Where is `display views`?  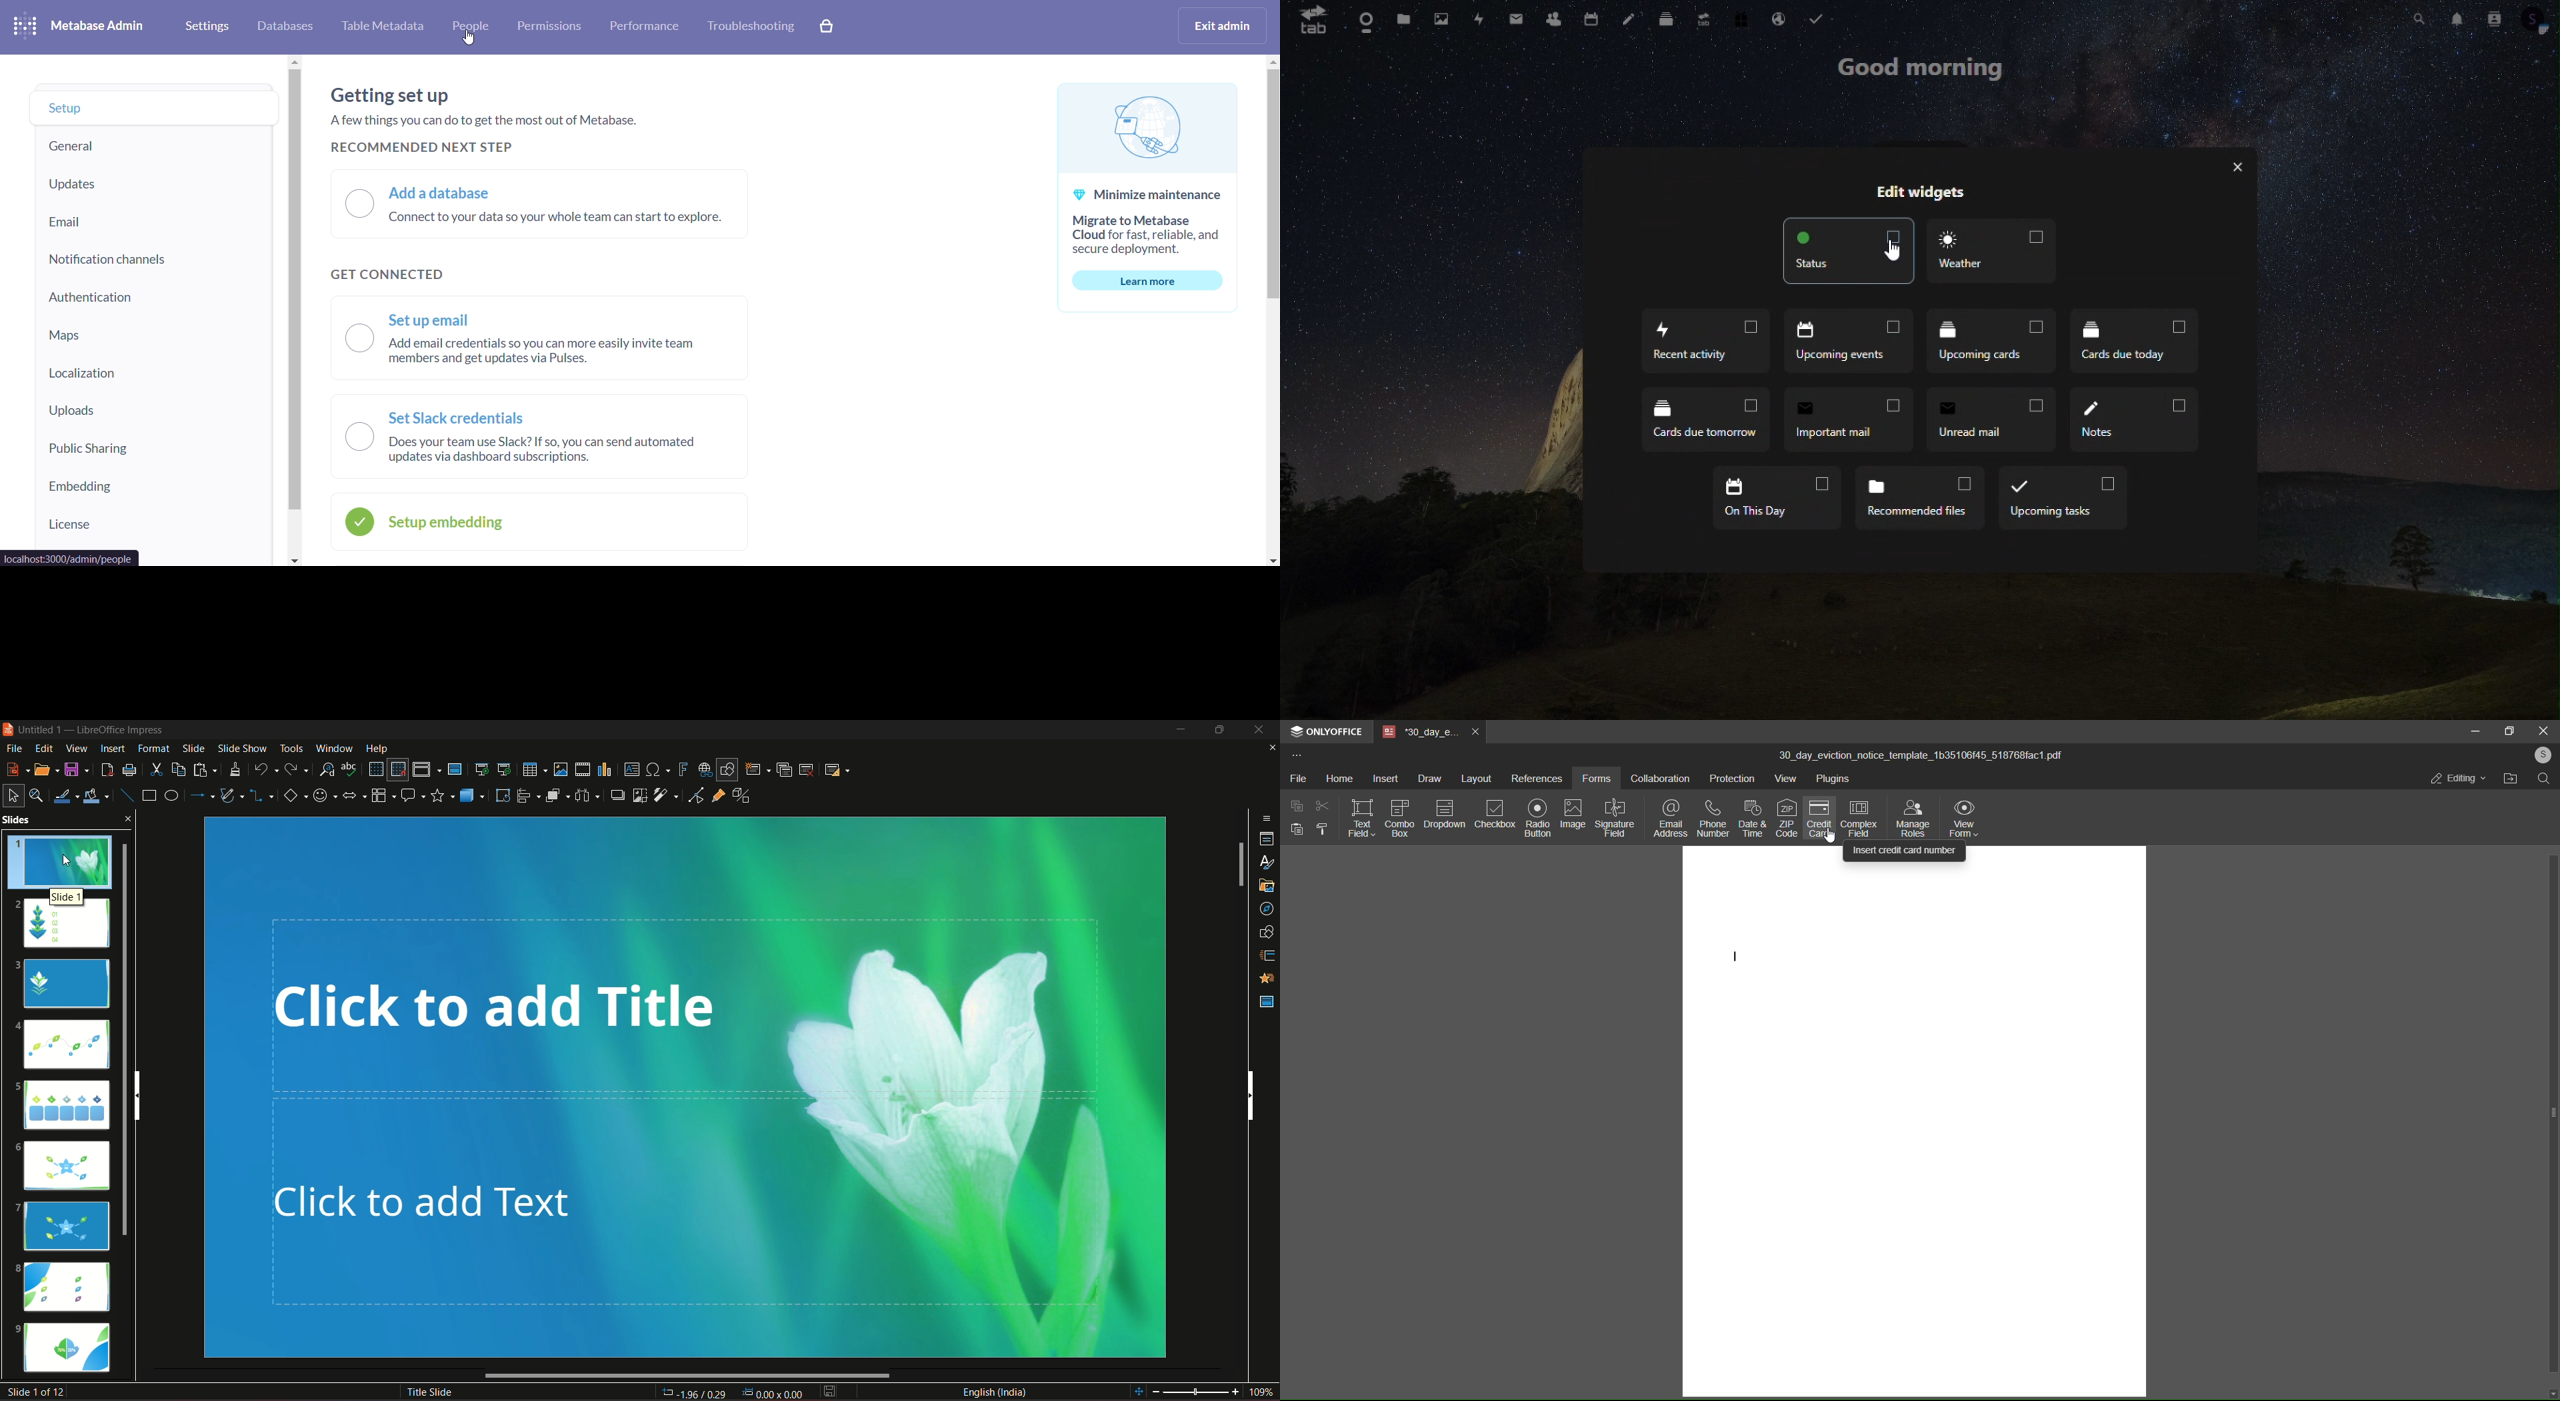 display views is located at coordinates (426, 769).